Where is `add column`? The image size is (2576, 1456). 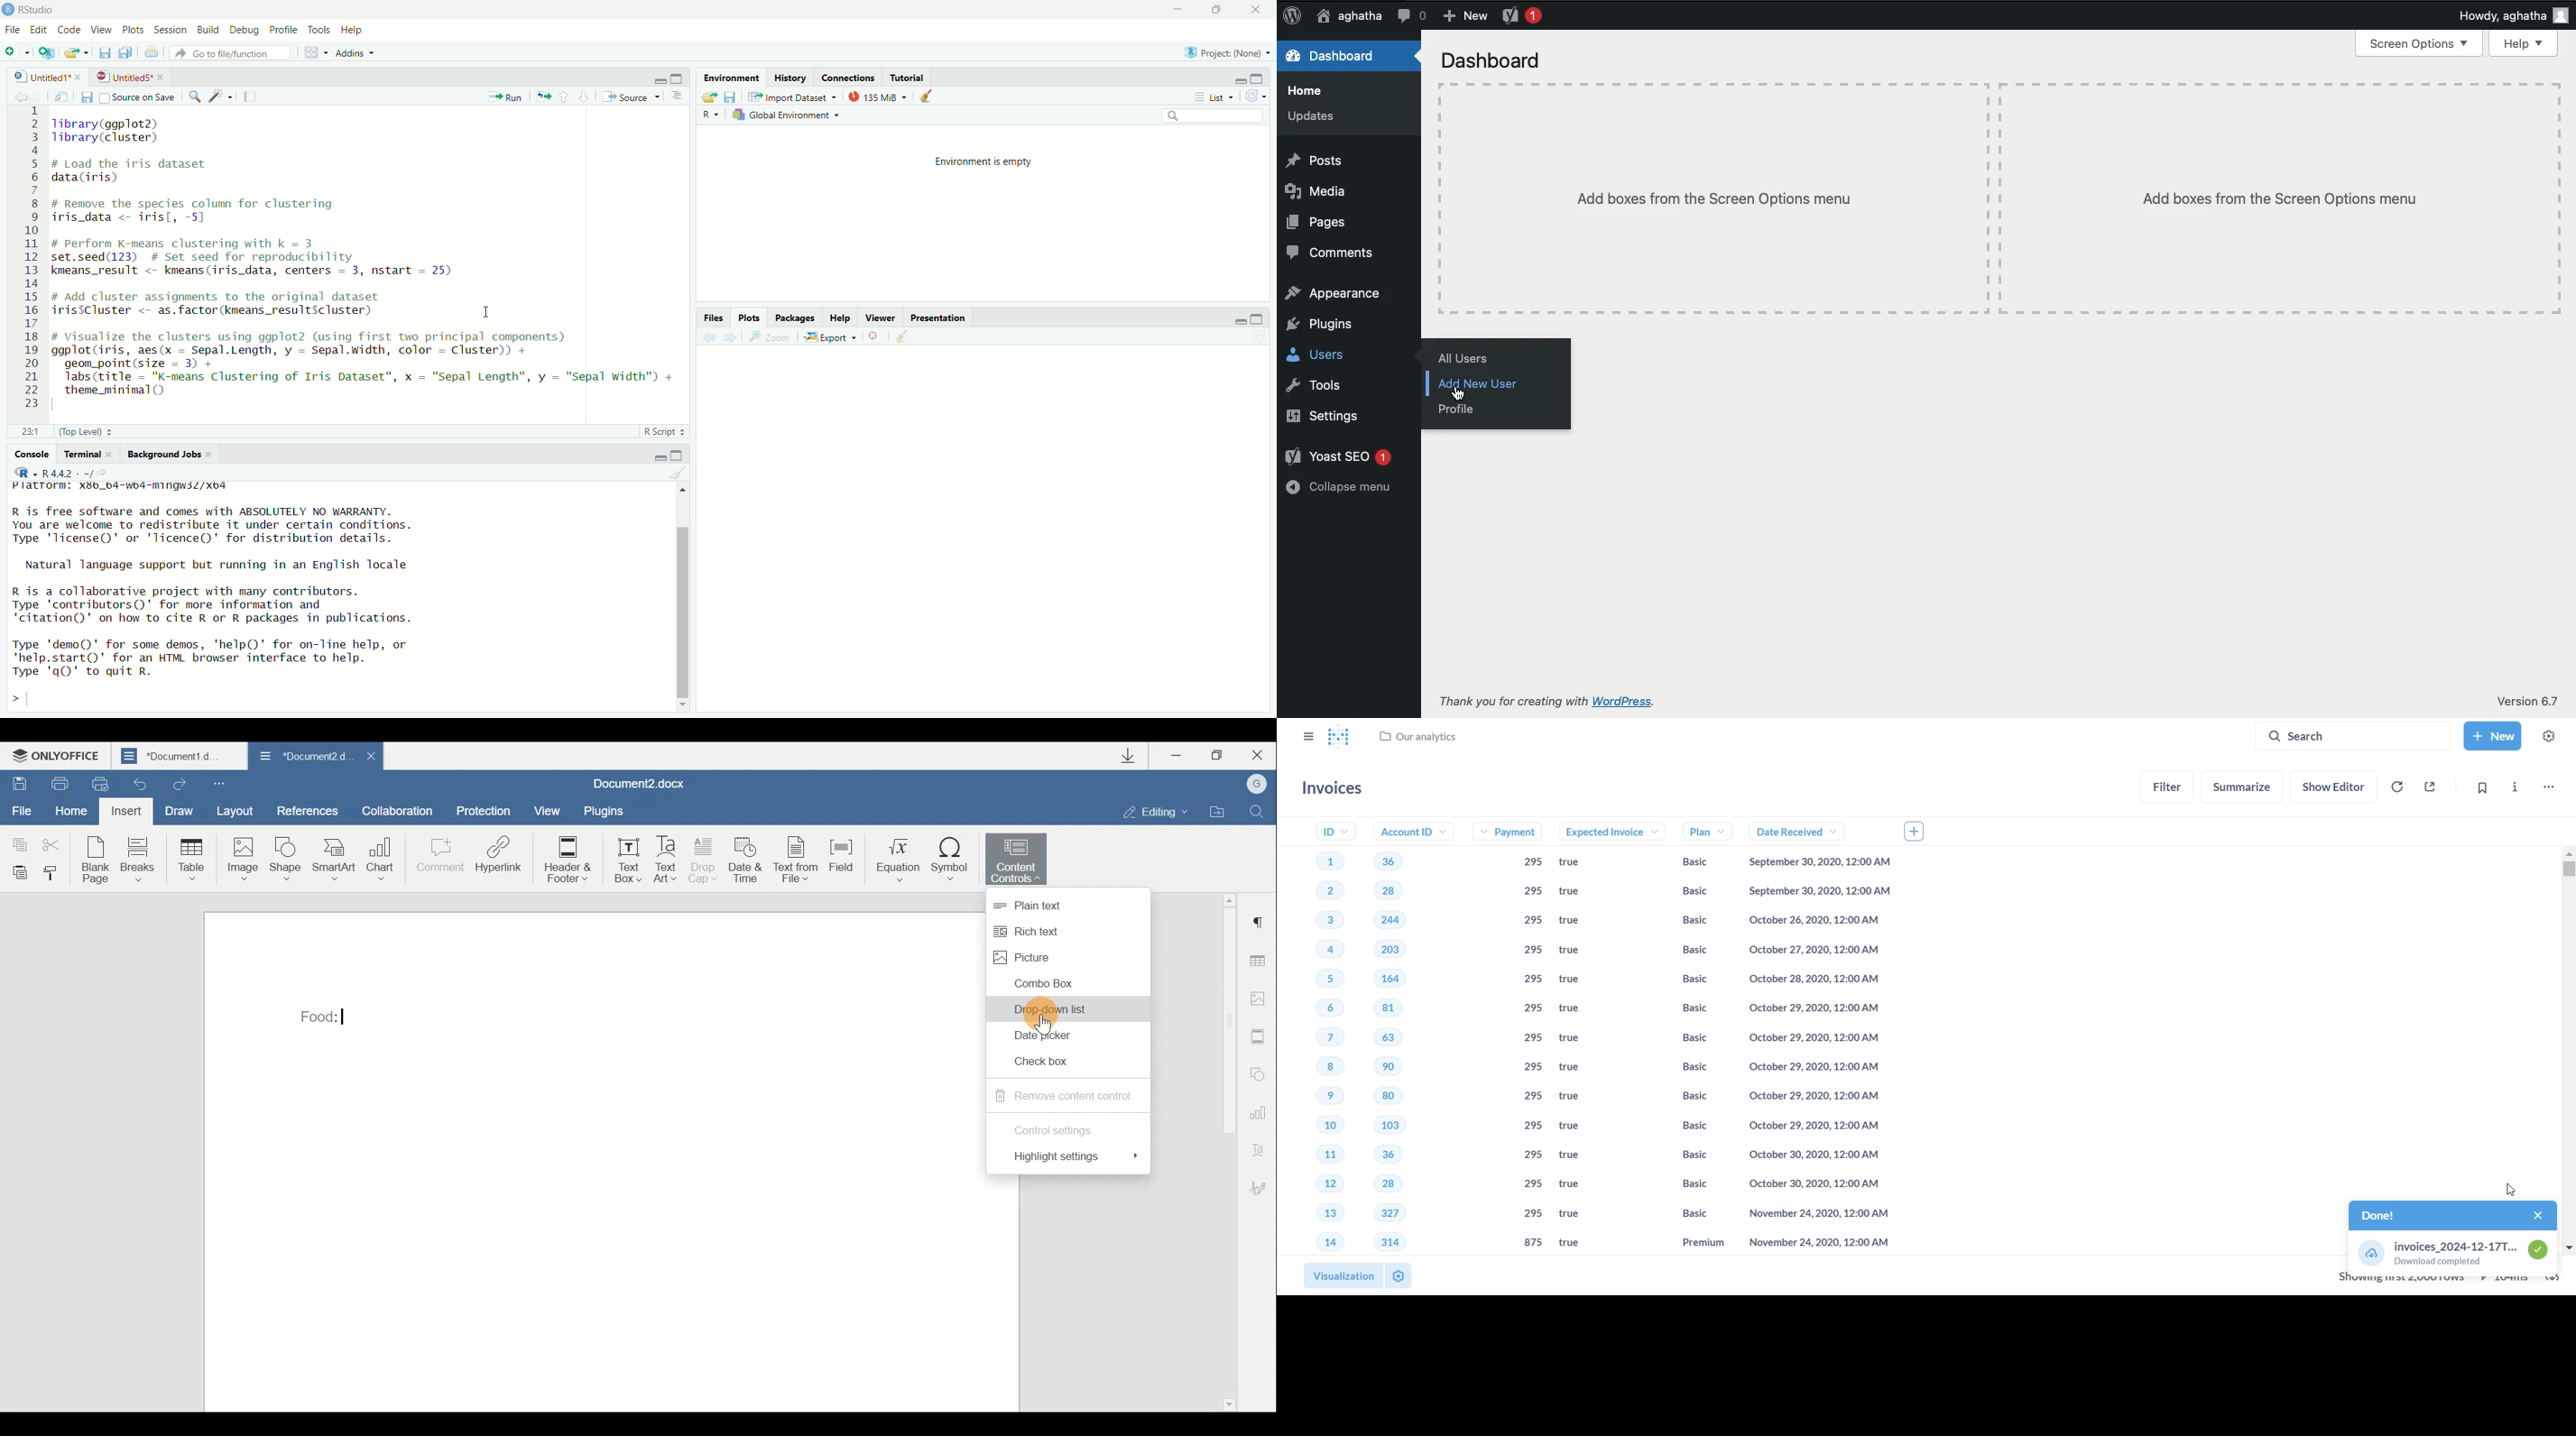 add column is located at coordinates (1920, 830).